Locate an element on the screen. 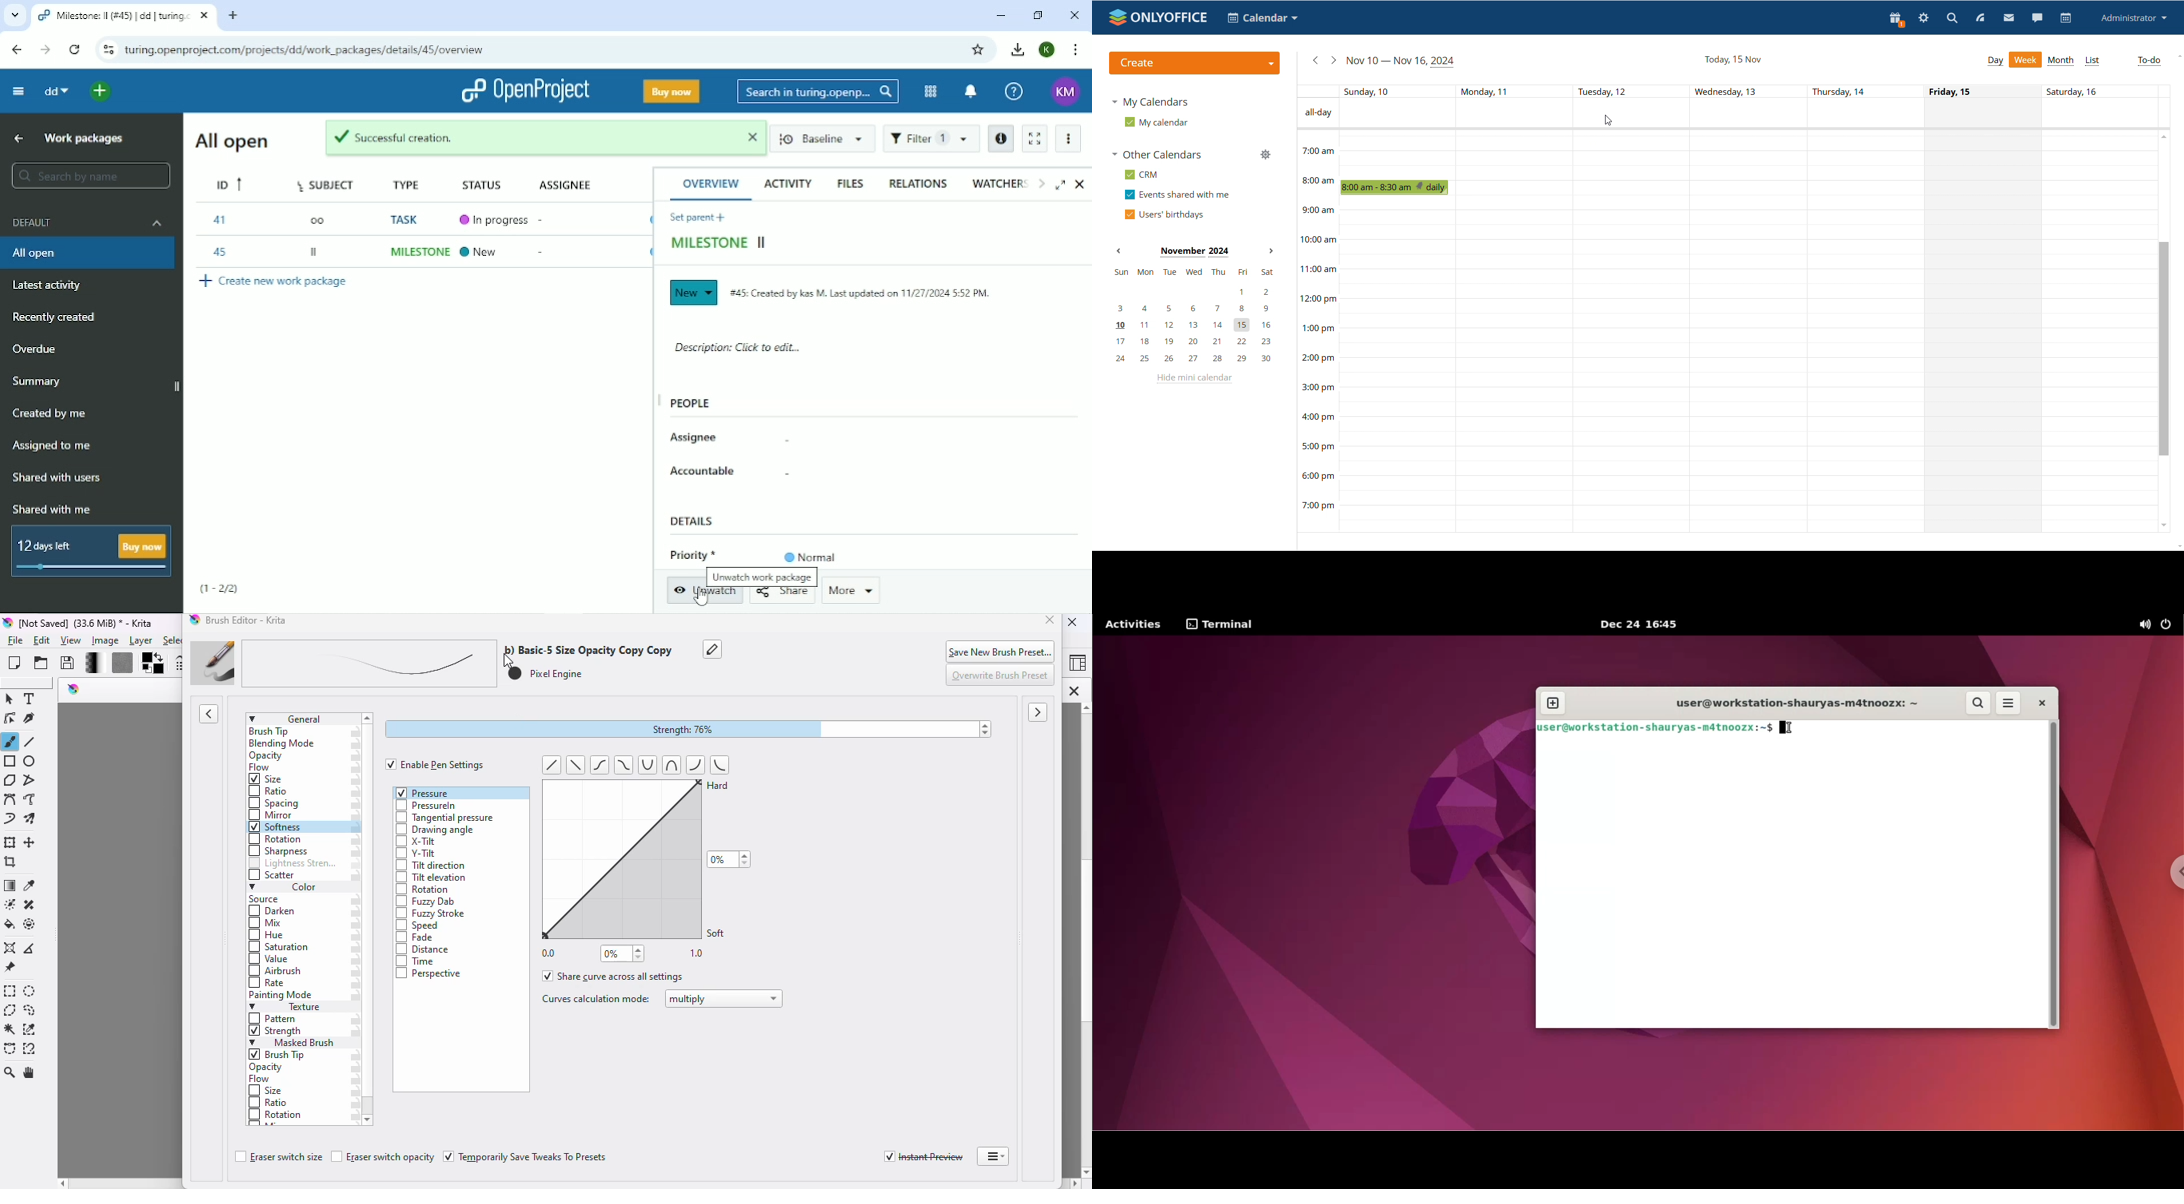 The height and width of the screenshot is (1204, 2184). People is located at coordinates (692, 402).